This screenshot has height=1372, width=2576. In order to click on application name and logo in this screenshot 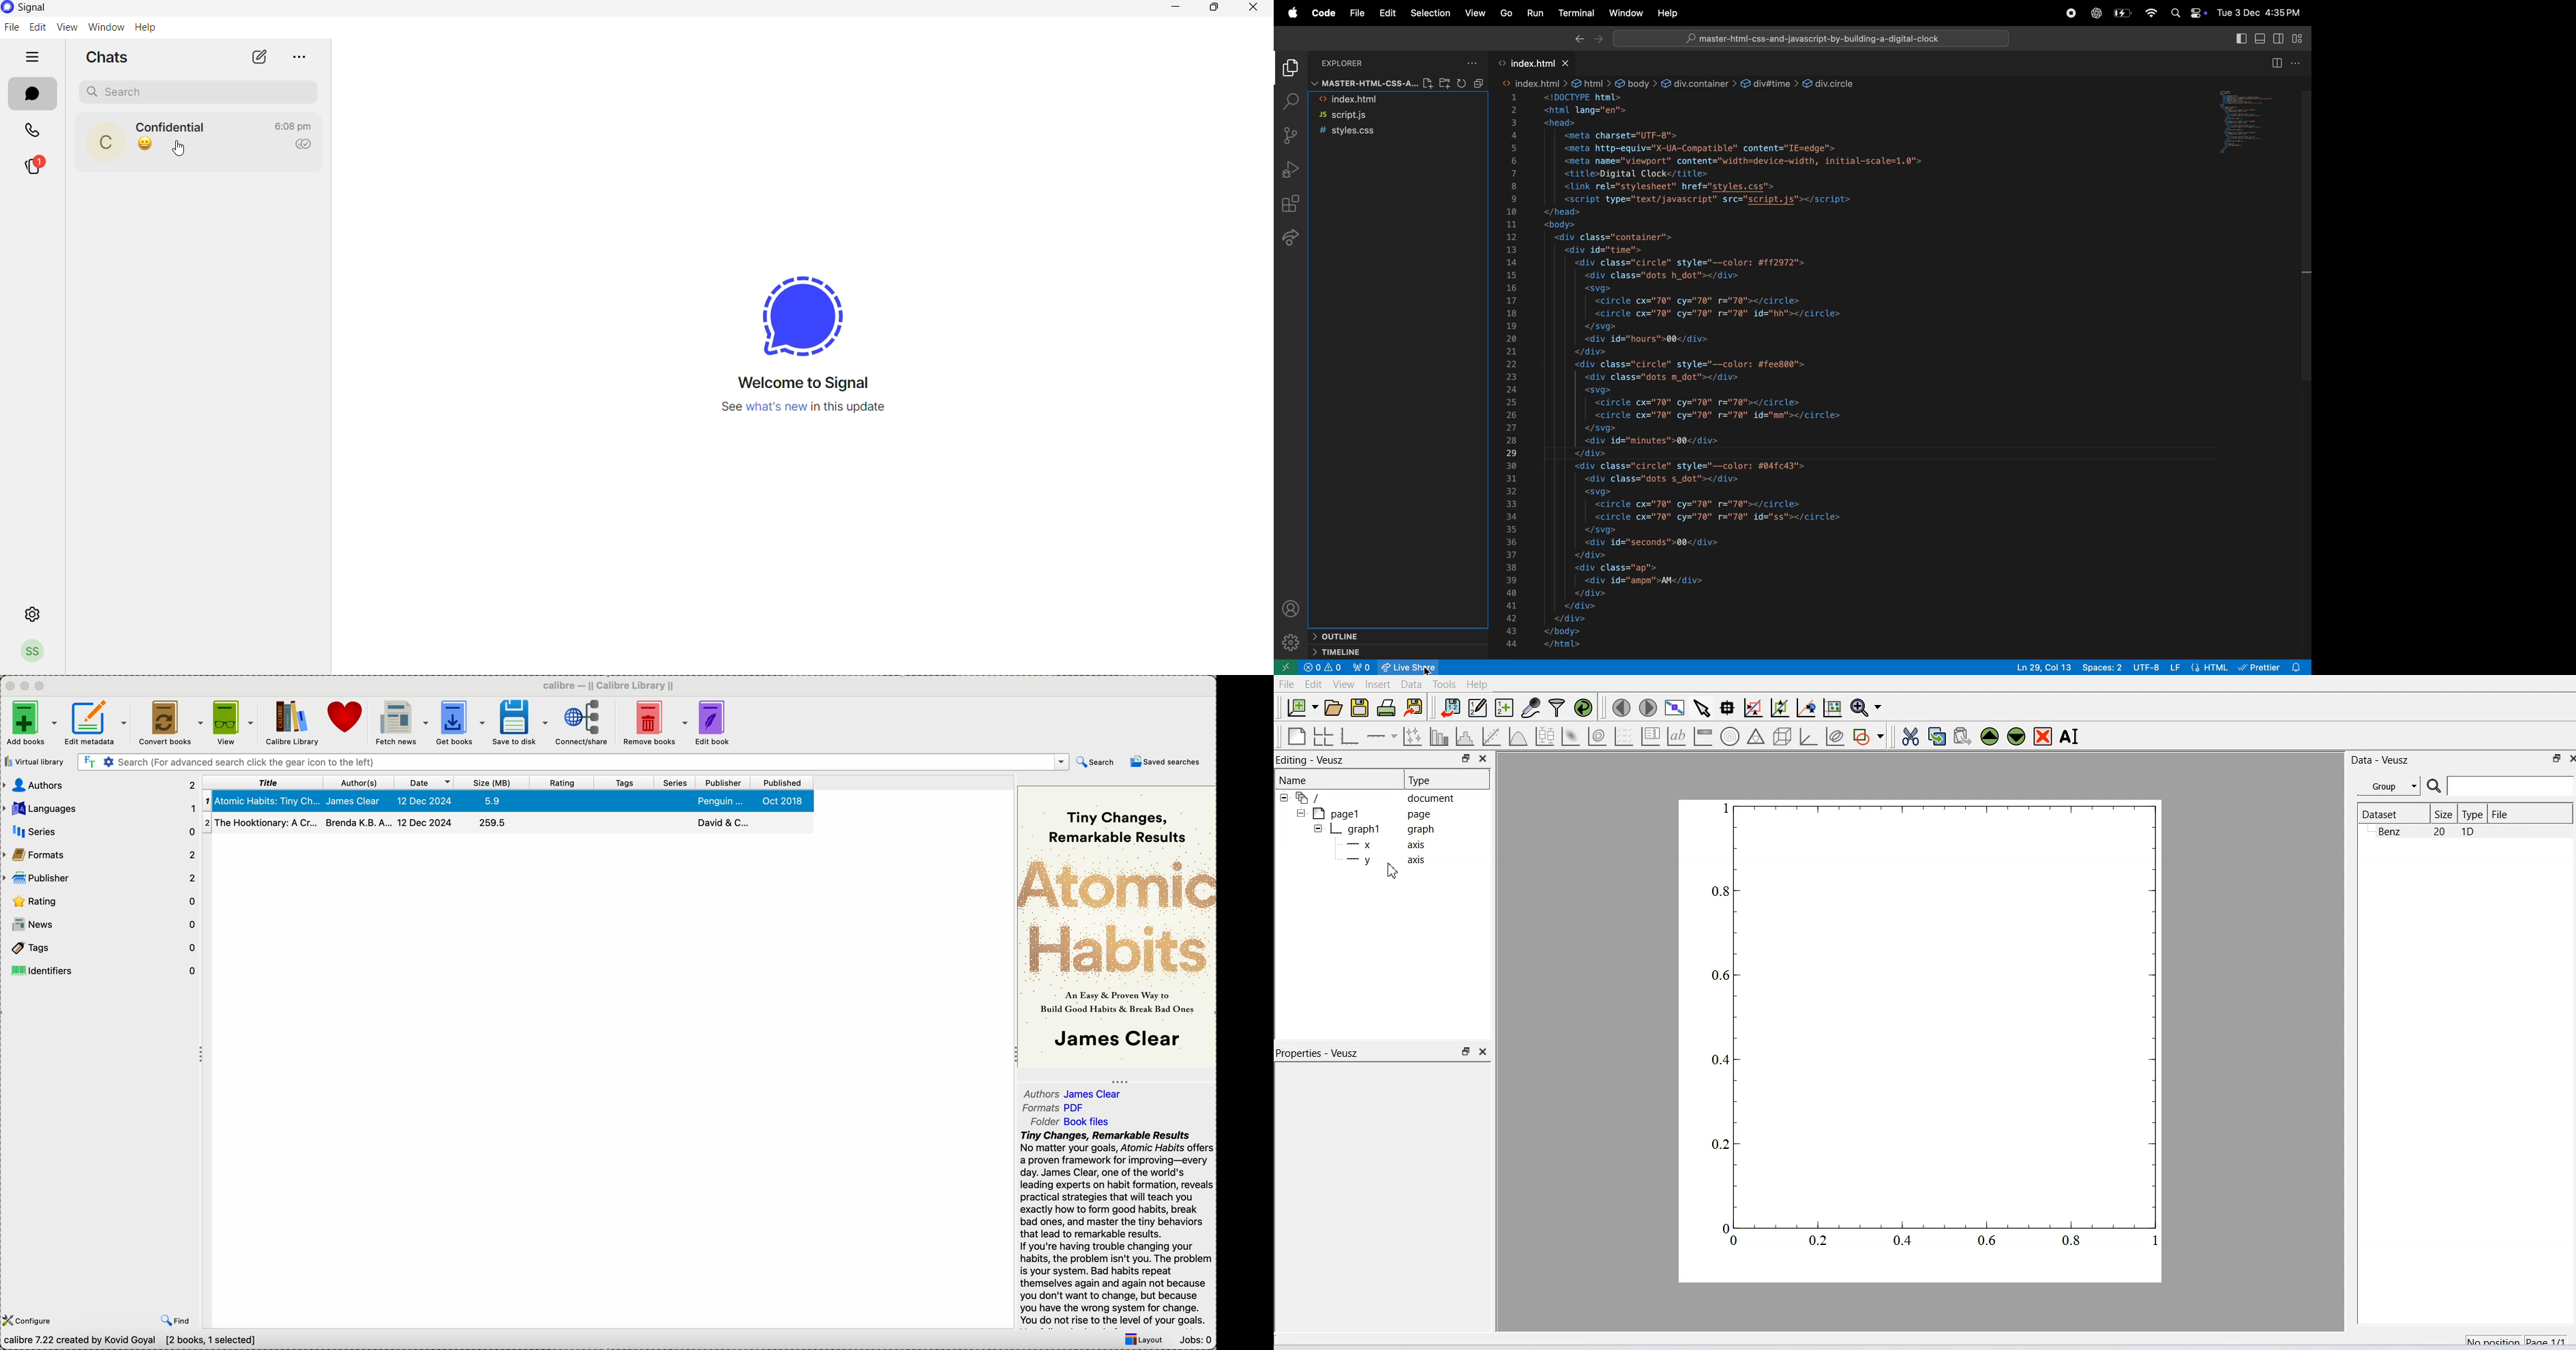, I will do `click(42, 8)`.